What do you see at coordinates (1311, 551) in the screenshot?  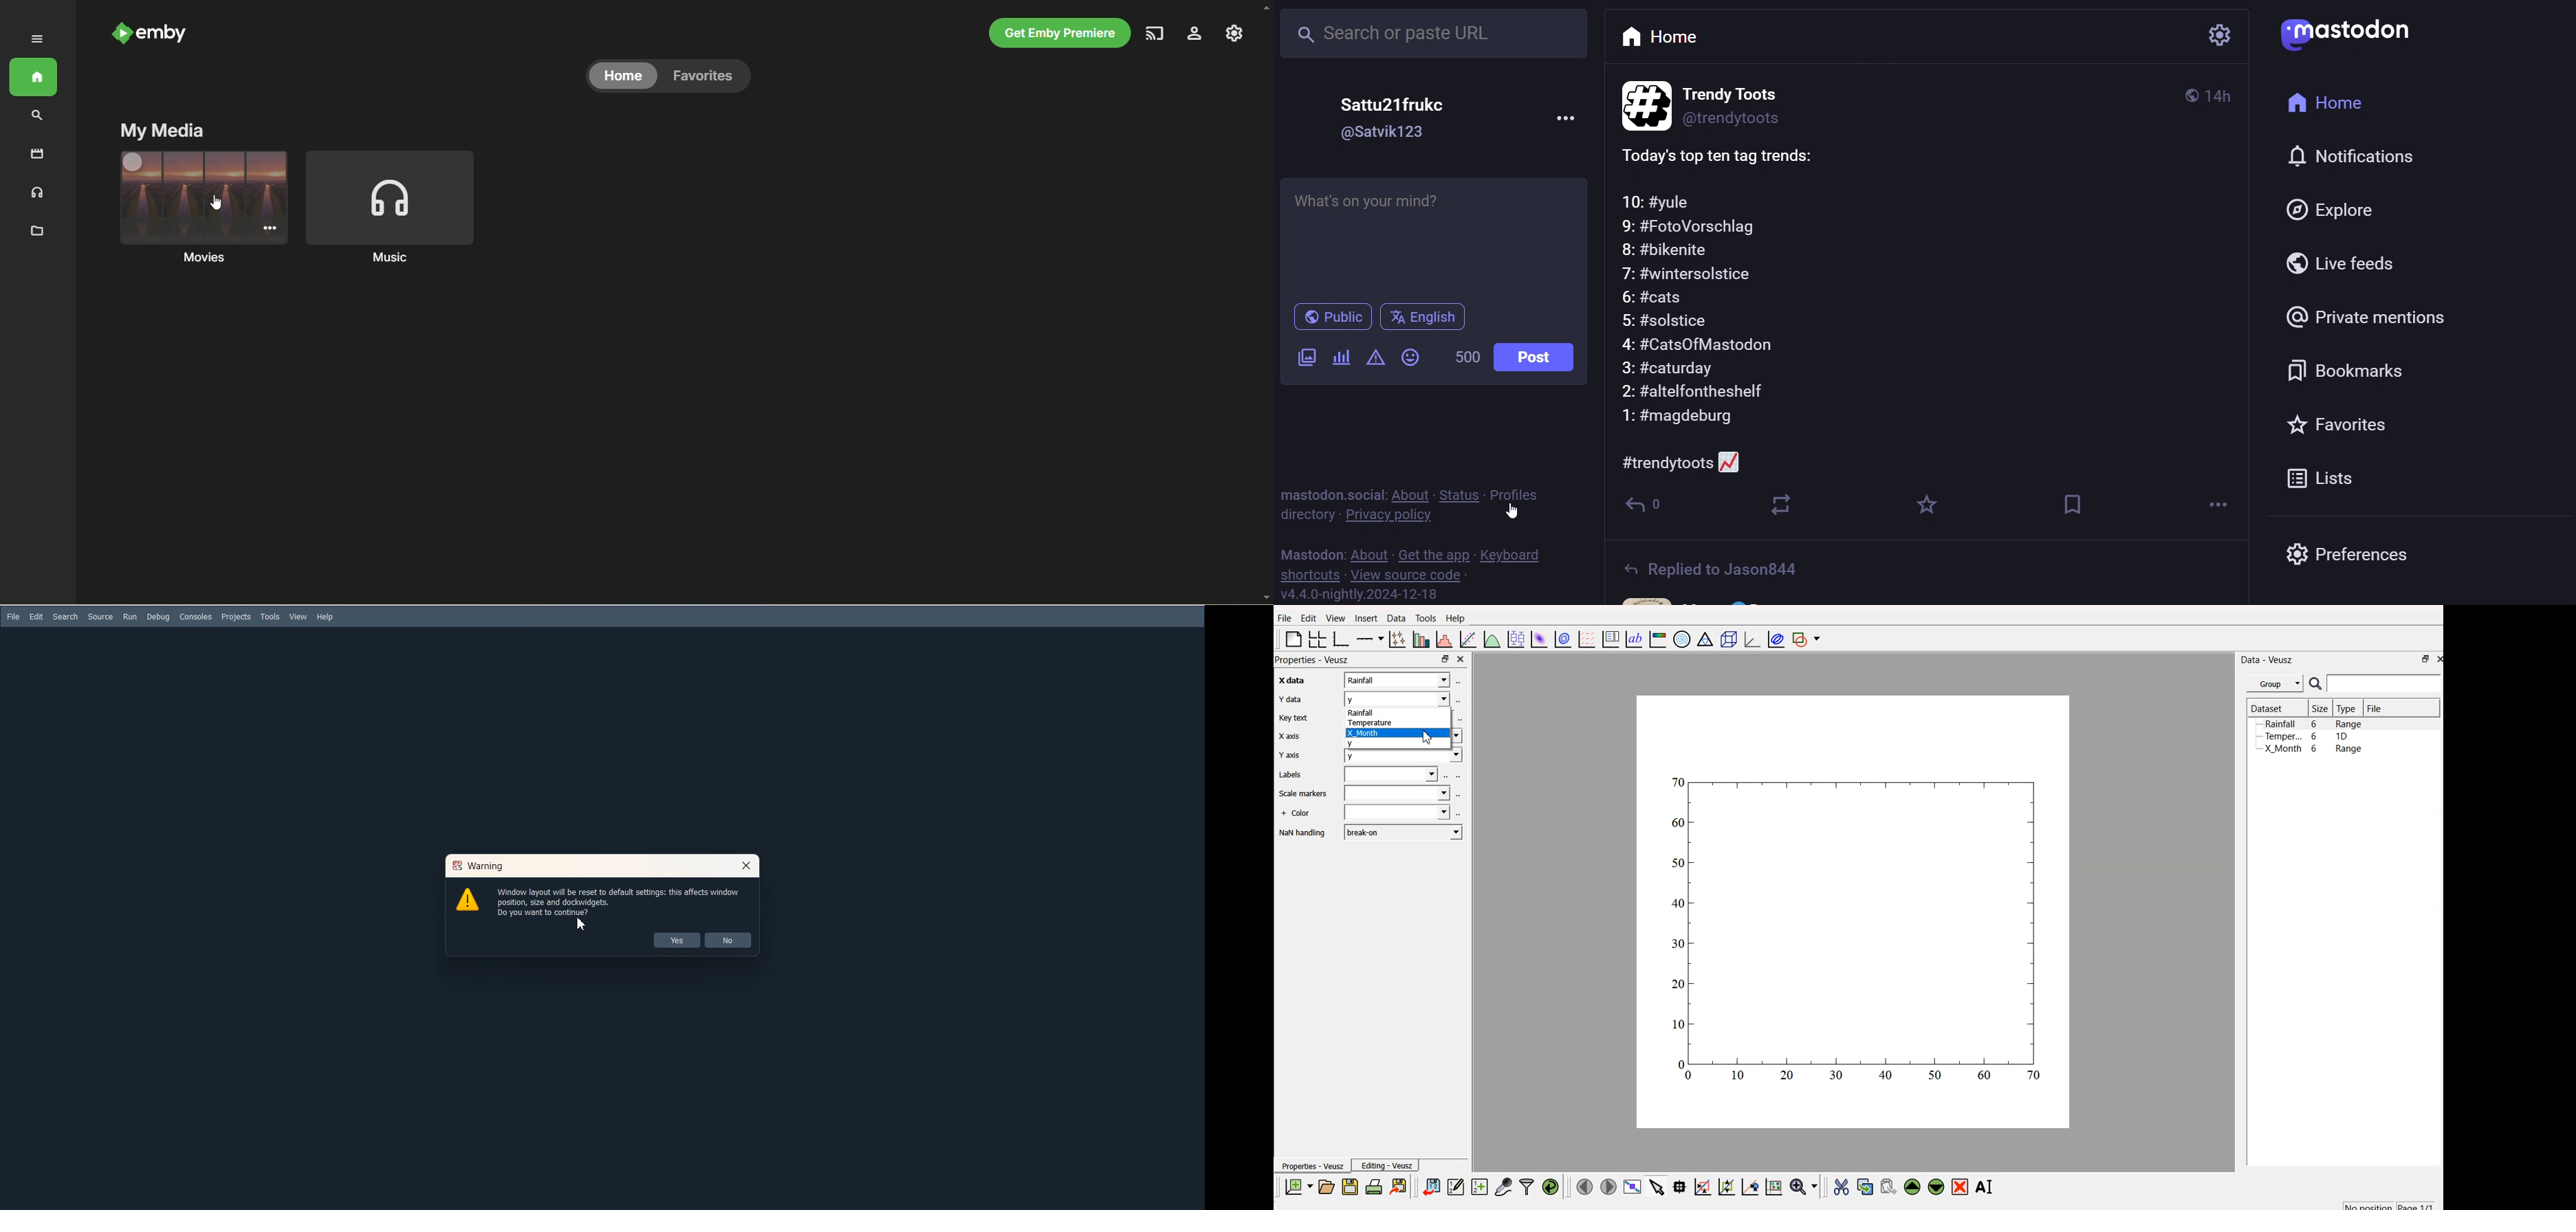 I see `mastodon` at bounding box center [1311, 551].